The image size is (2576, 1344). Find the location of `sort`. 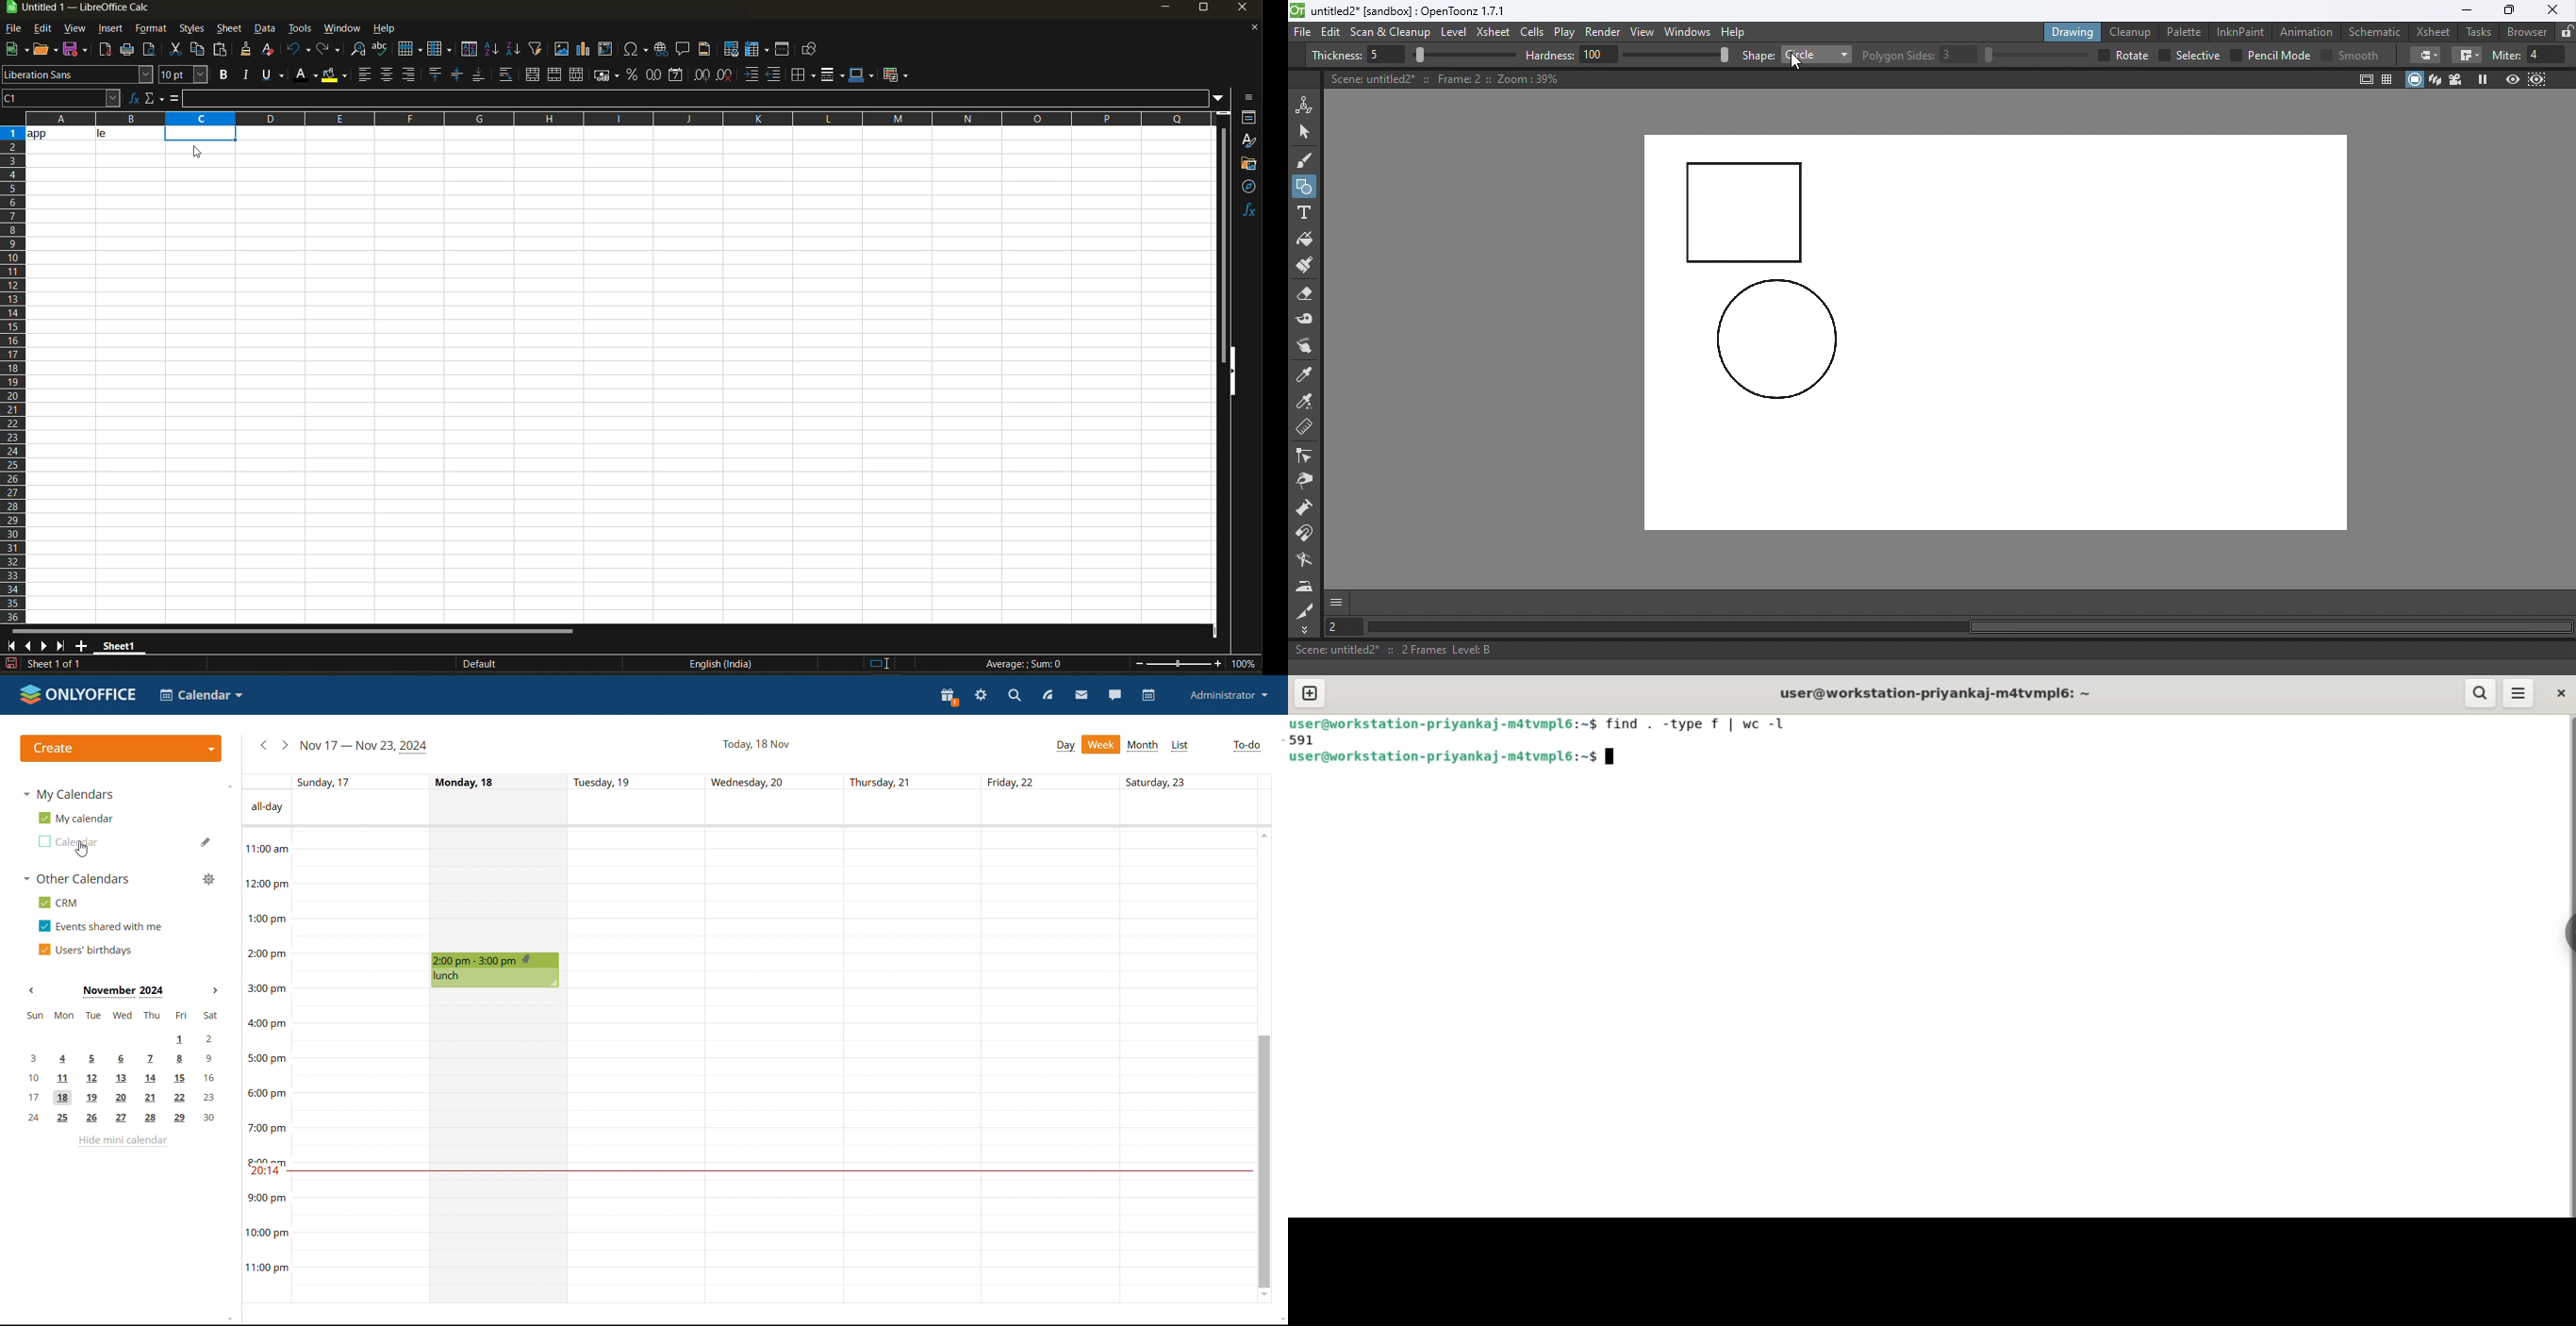

sort is located at coordinates (472, 49).